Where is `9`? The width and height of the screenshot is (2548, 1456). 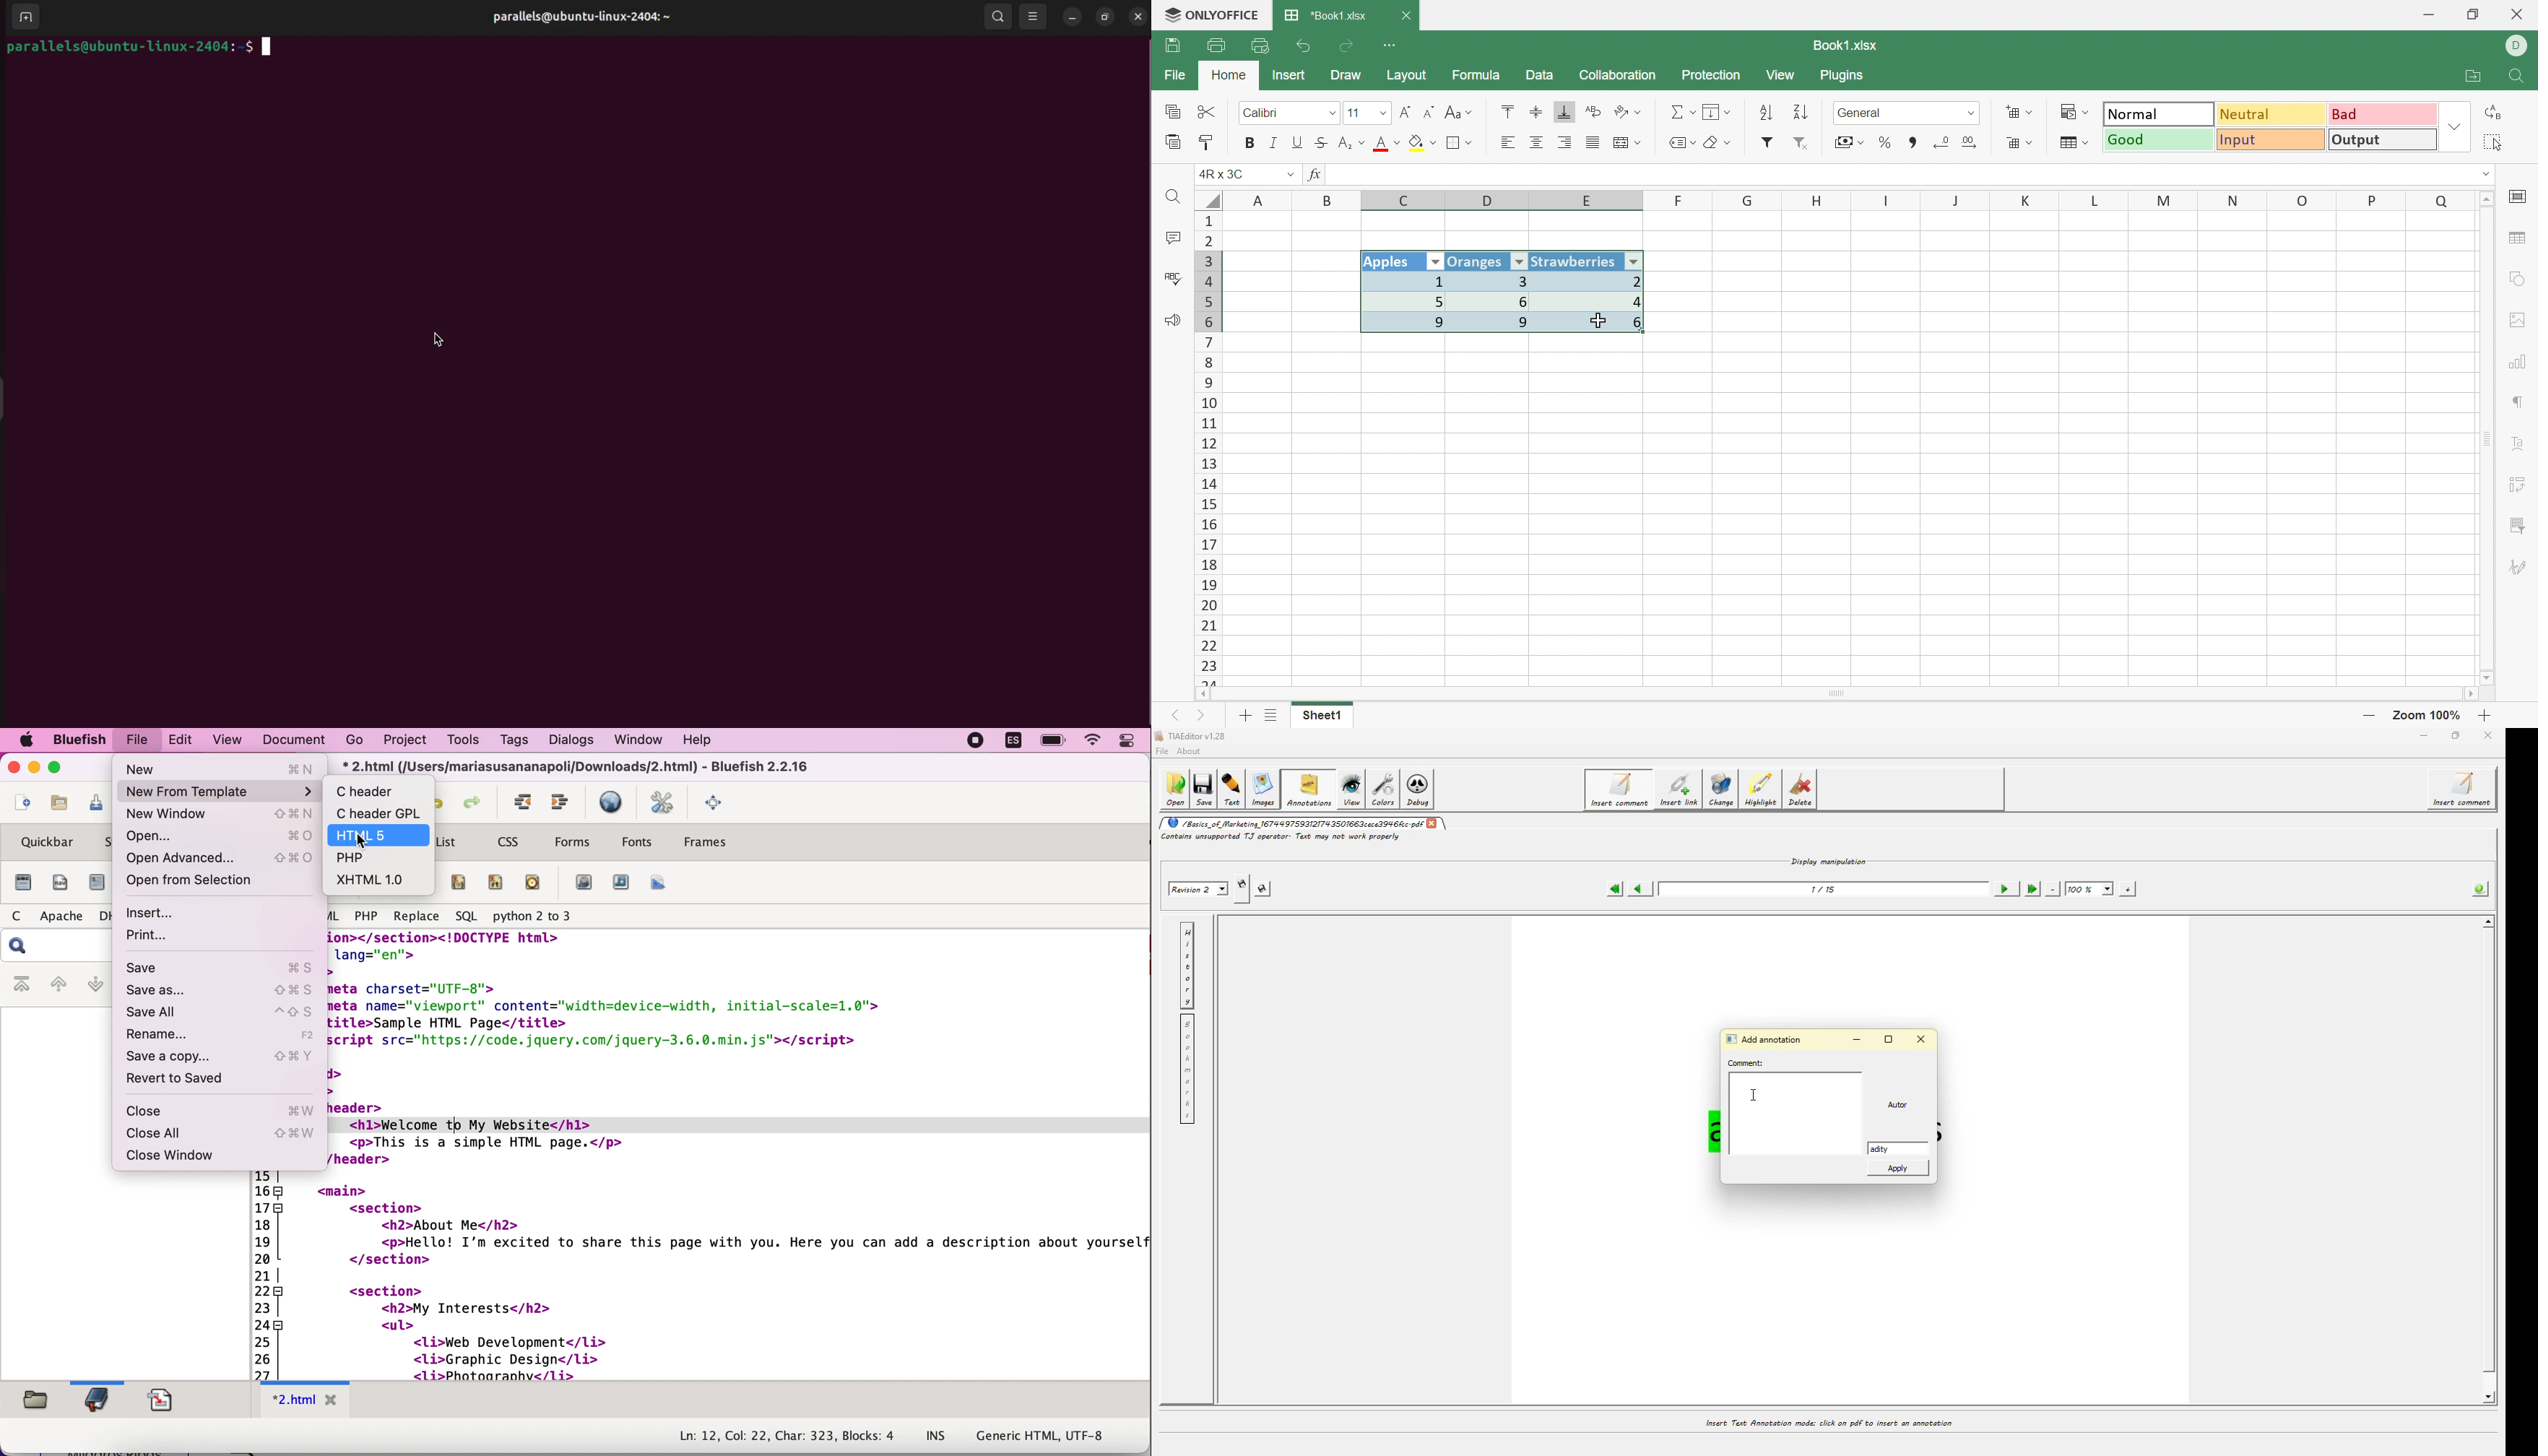 9 is located at coordinates (1497, 324).